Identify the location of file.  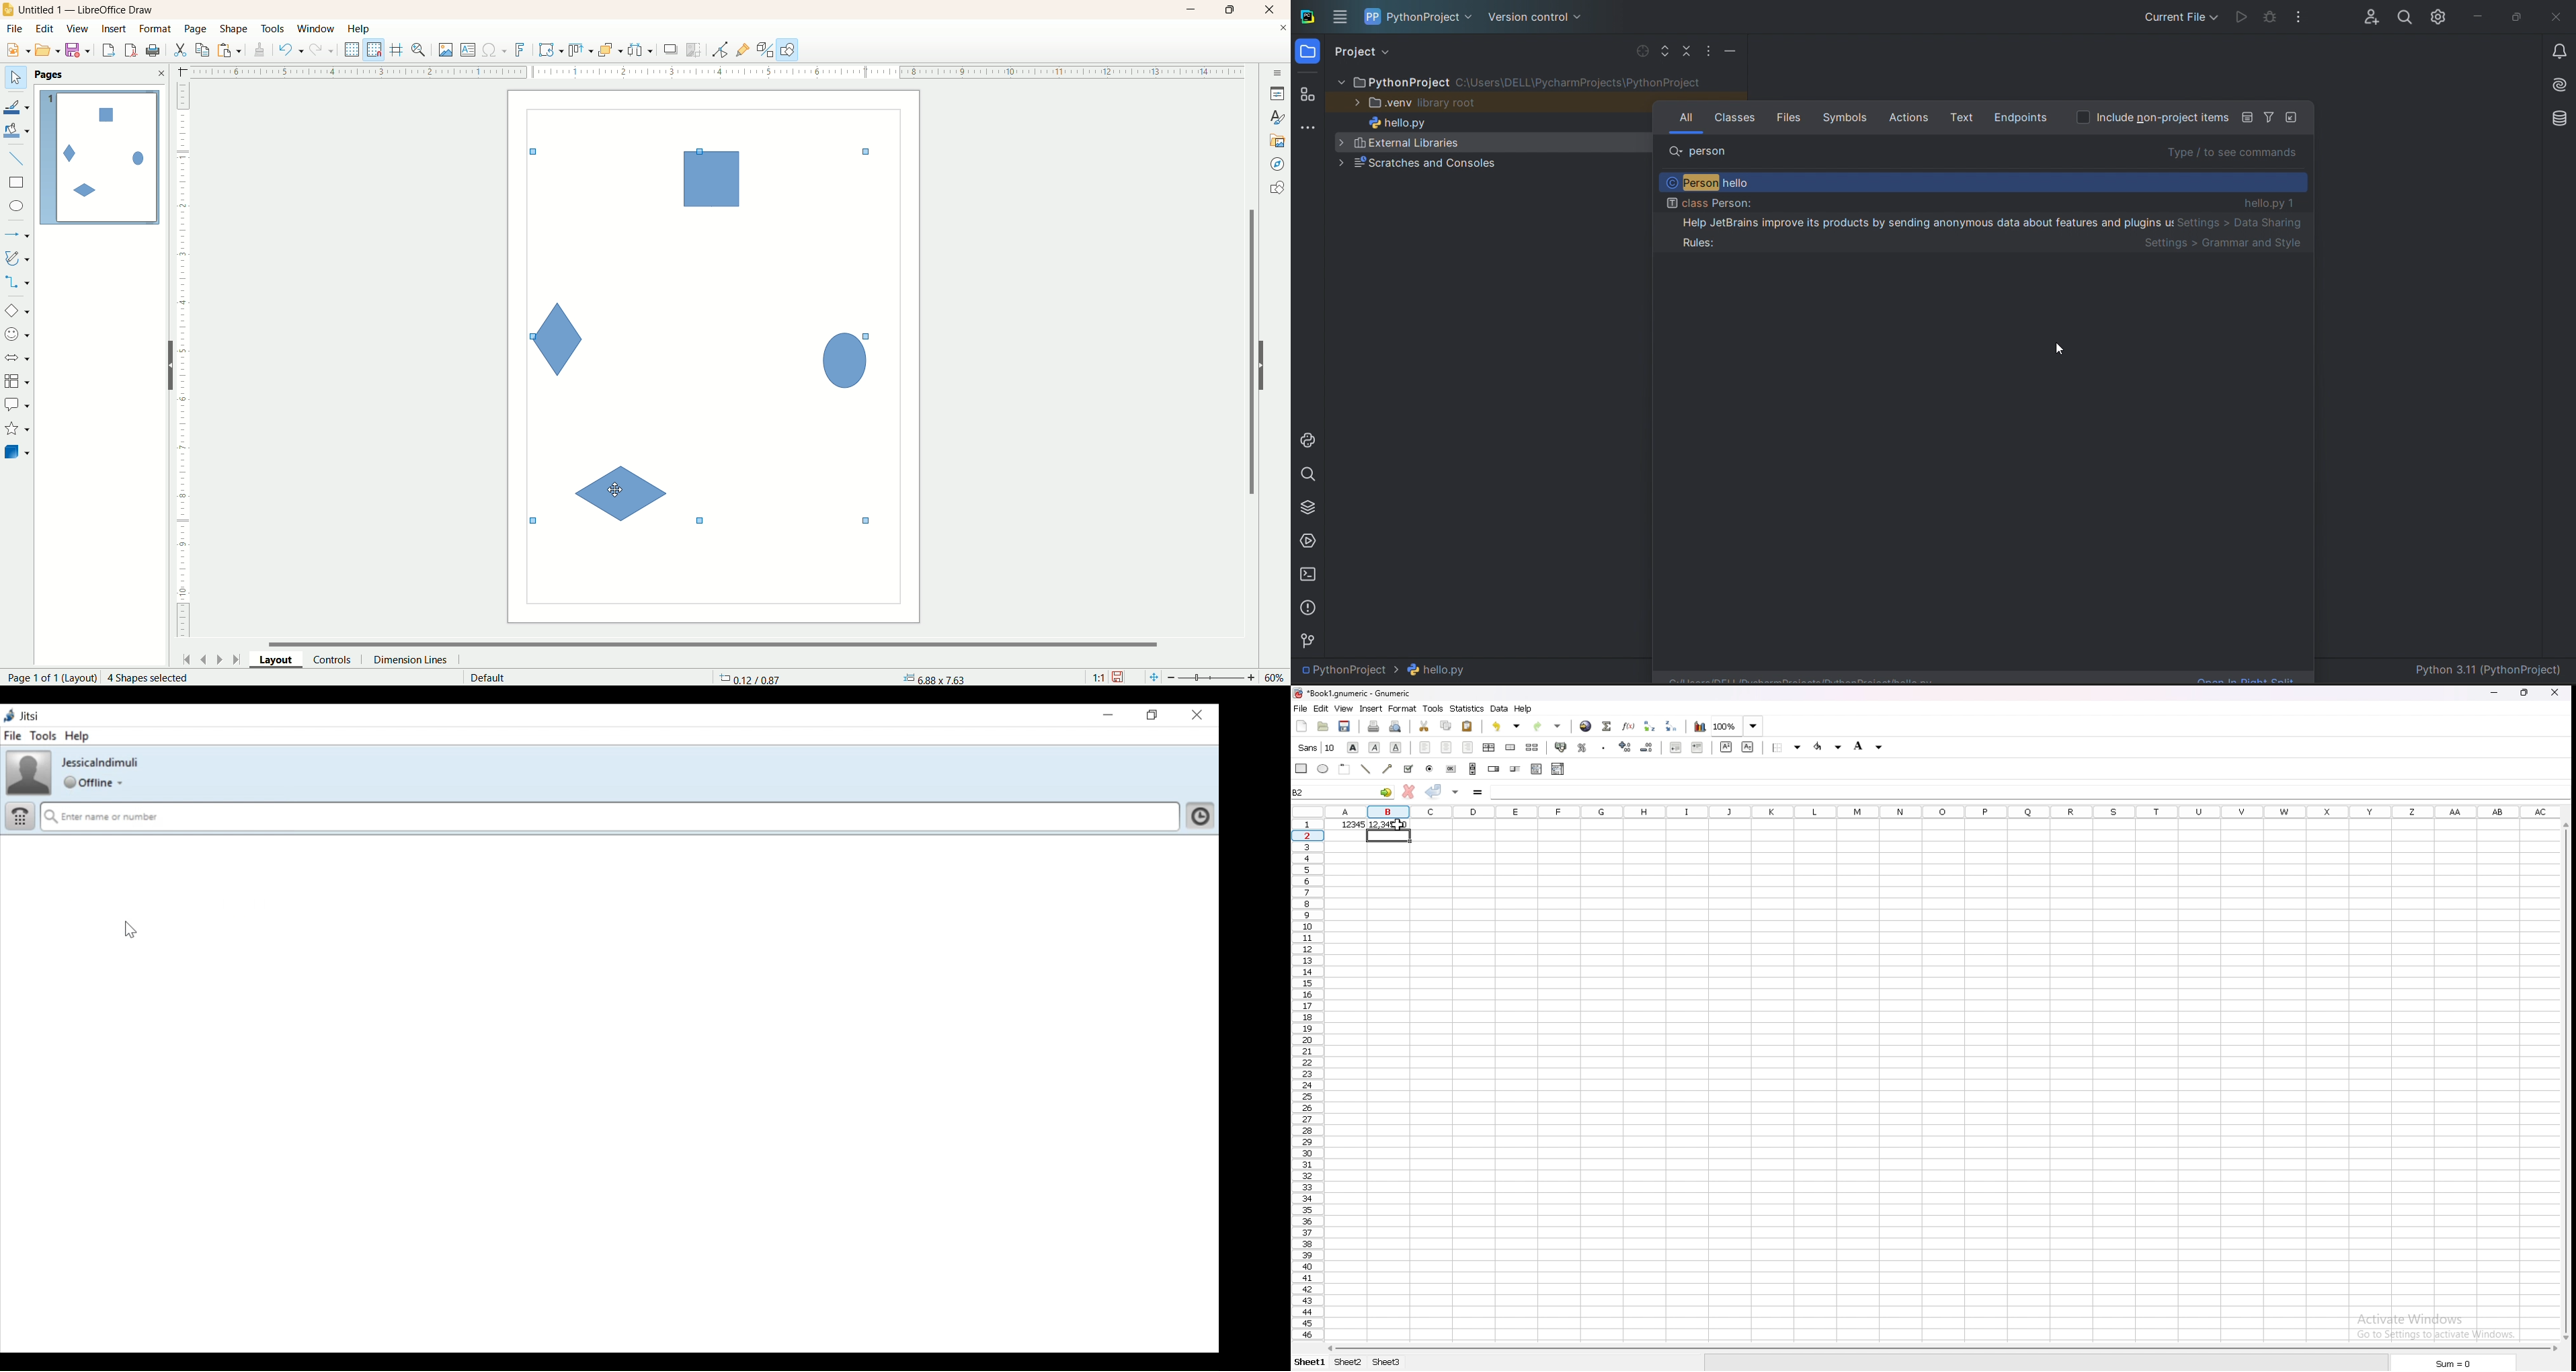
(17, 29).